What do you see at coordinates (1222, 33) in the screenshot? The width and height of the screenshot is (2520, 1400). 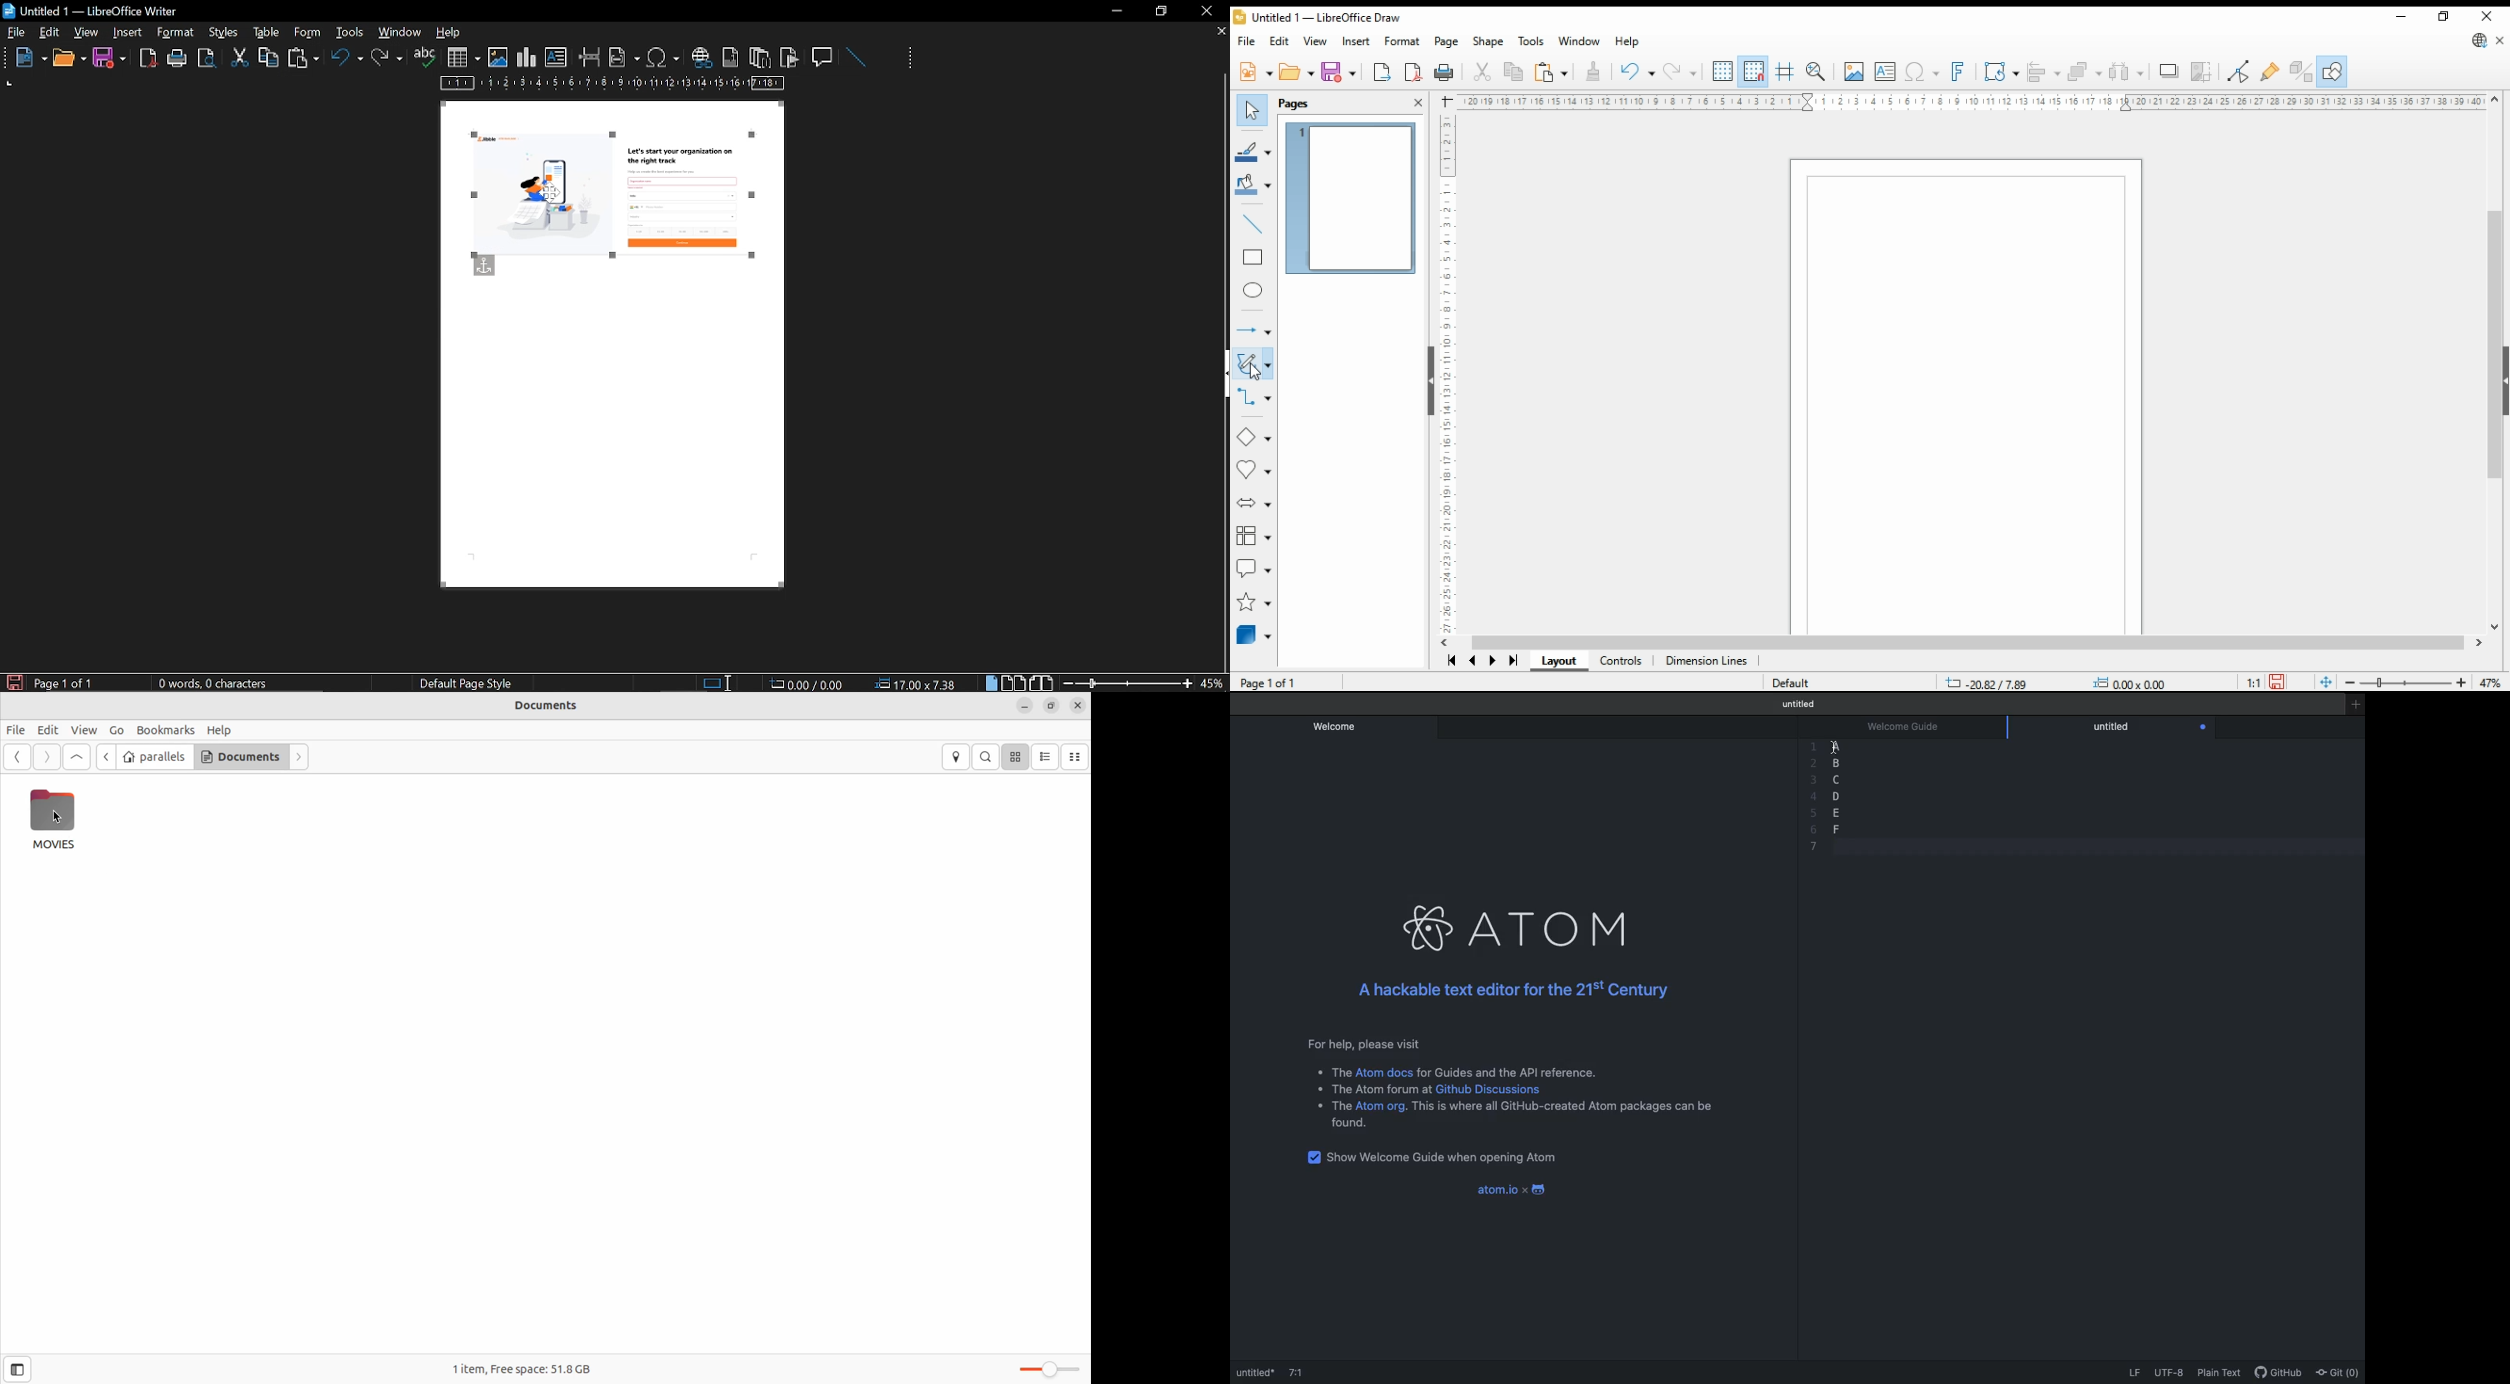 I see `close tab` at bounding box center [1222, 33].